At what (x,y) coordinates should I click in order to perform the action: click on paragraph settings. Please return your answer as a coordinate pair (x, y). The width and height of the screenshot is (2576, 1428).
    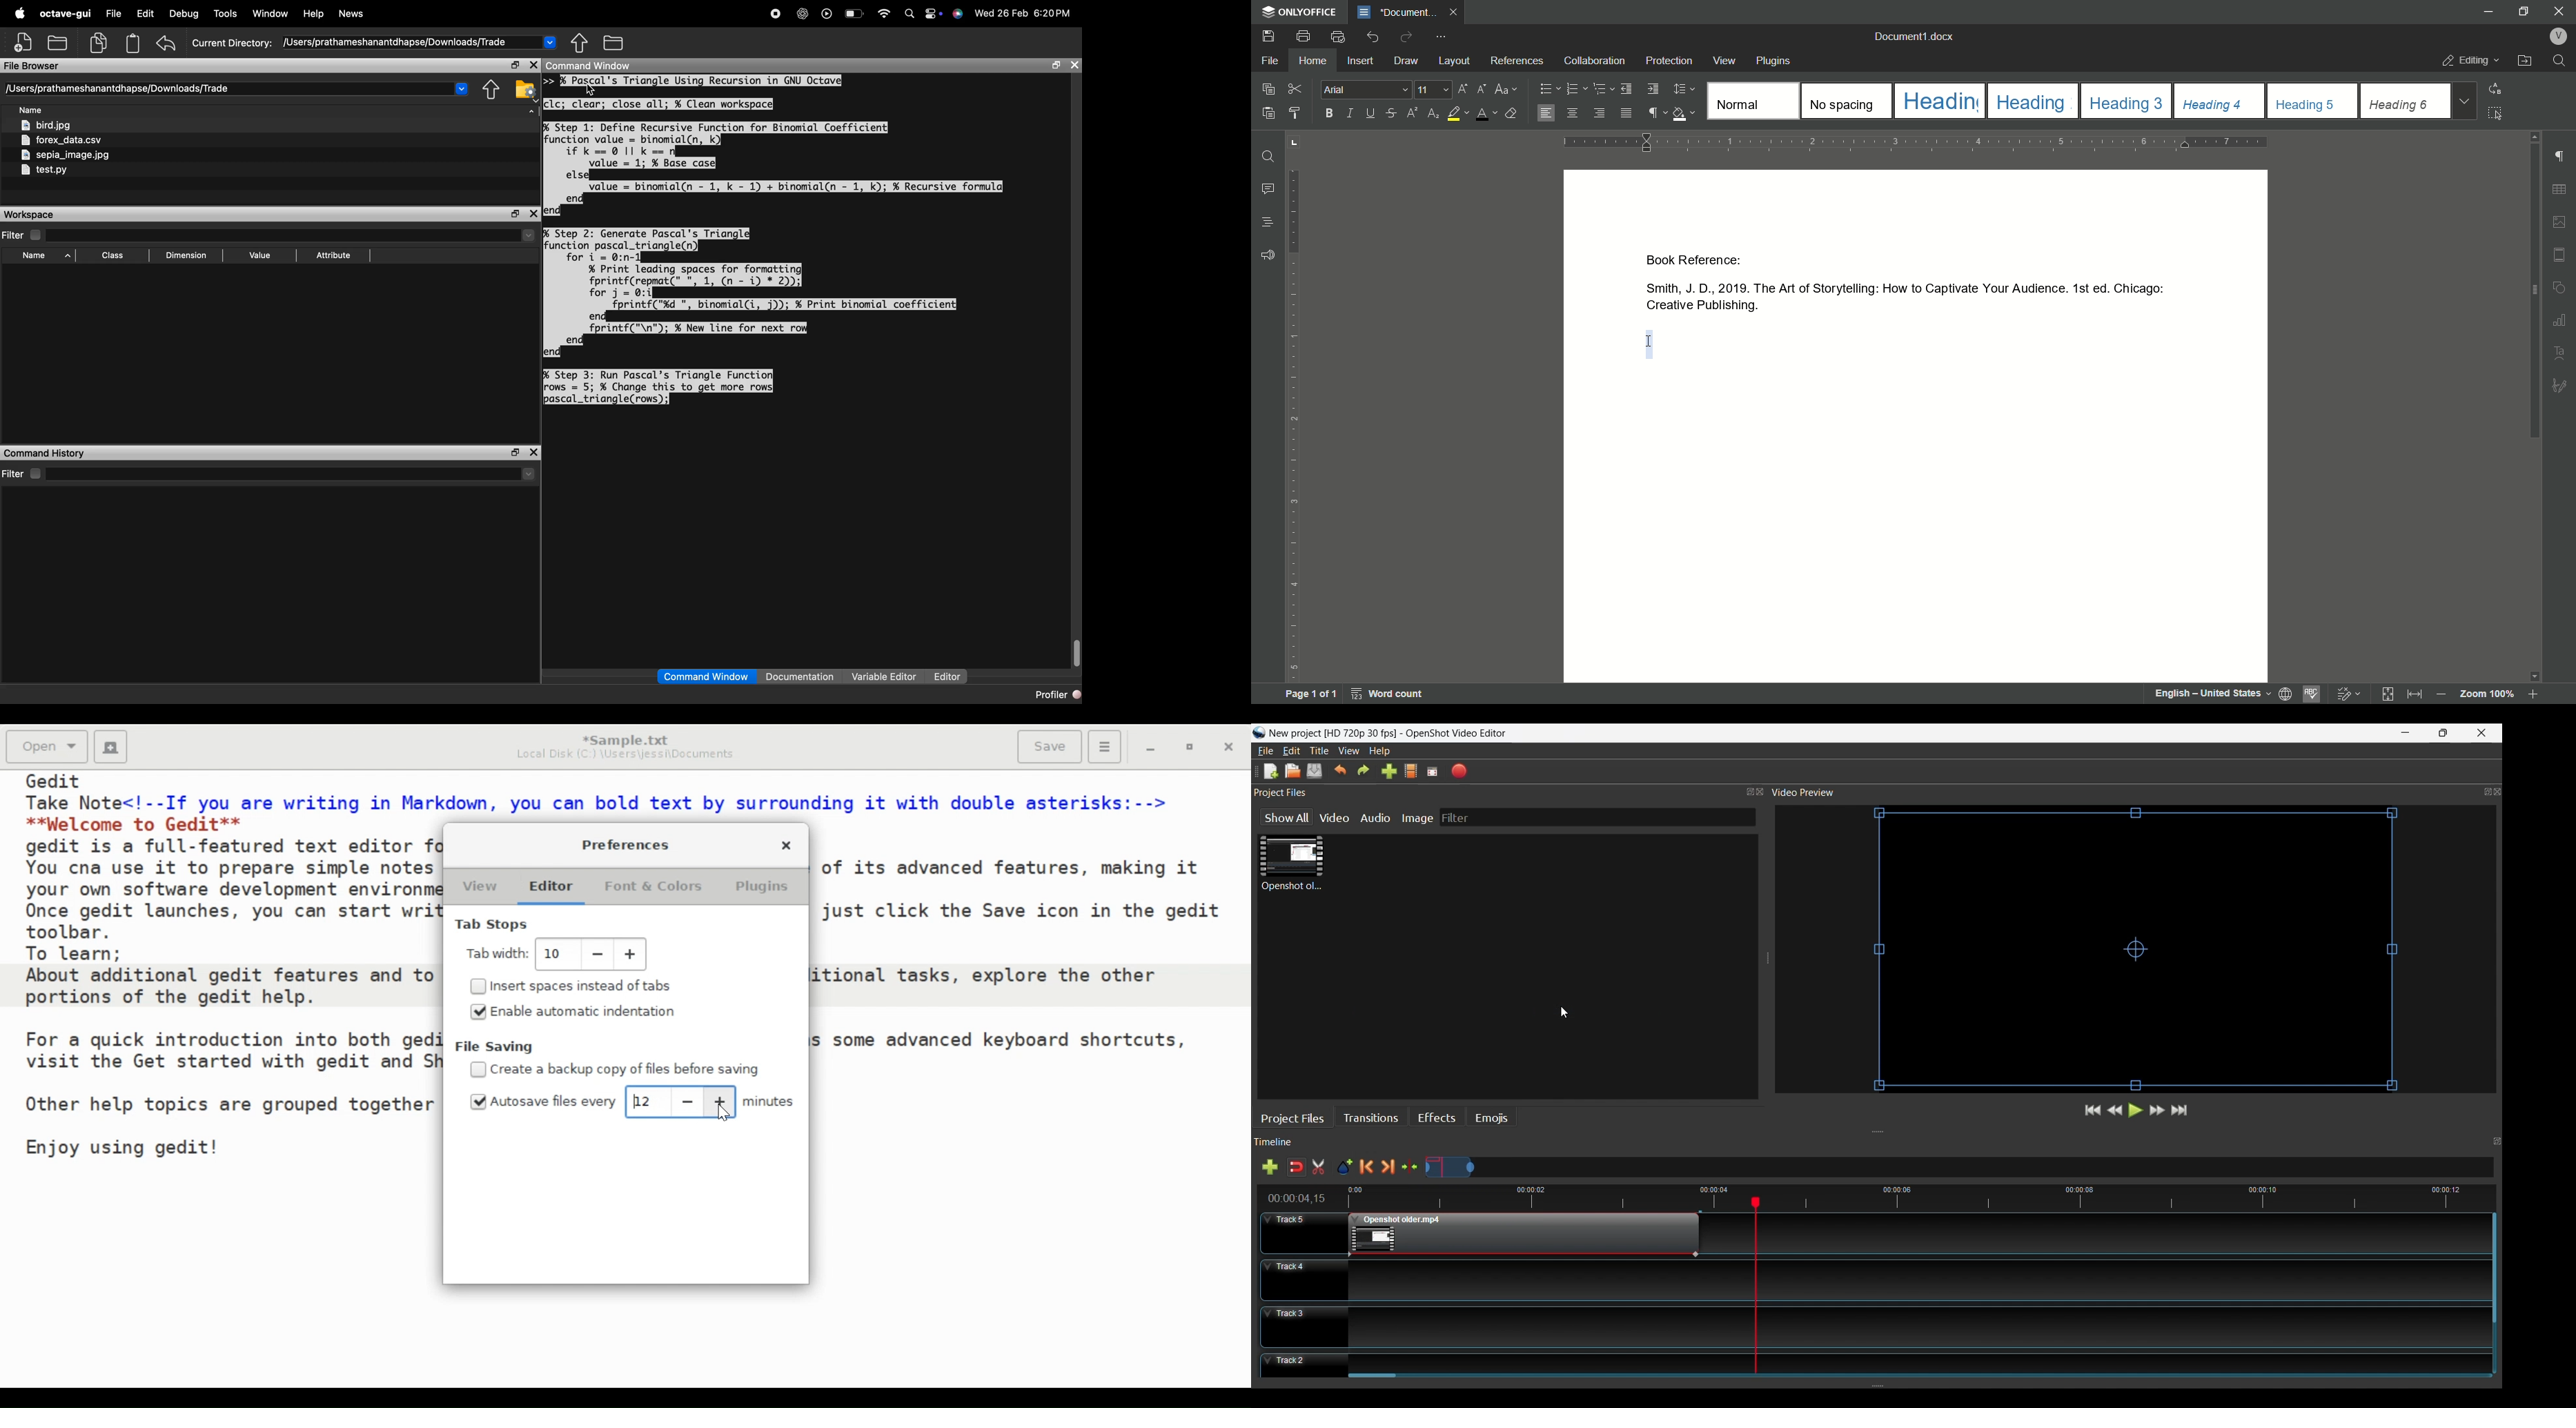
    Looking at the image, I should click on (2560, 157).